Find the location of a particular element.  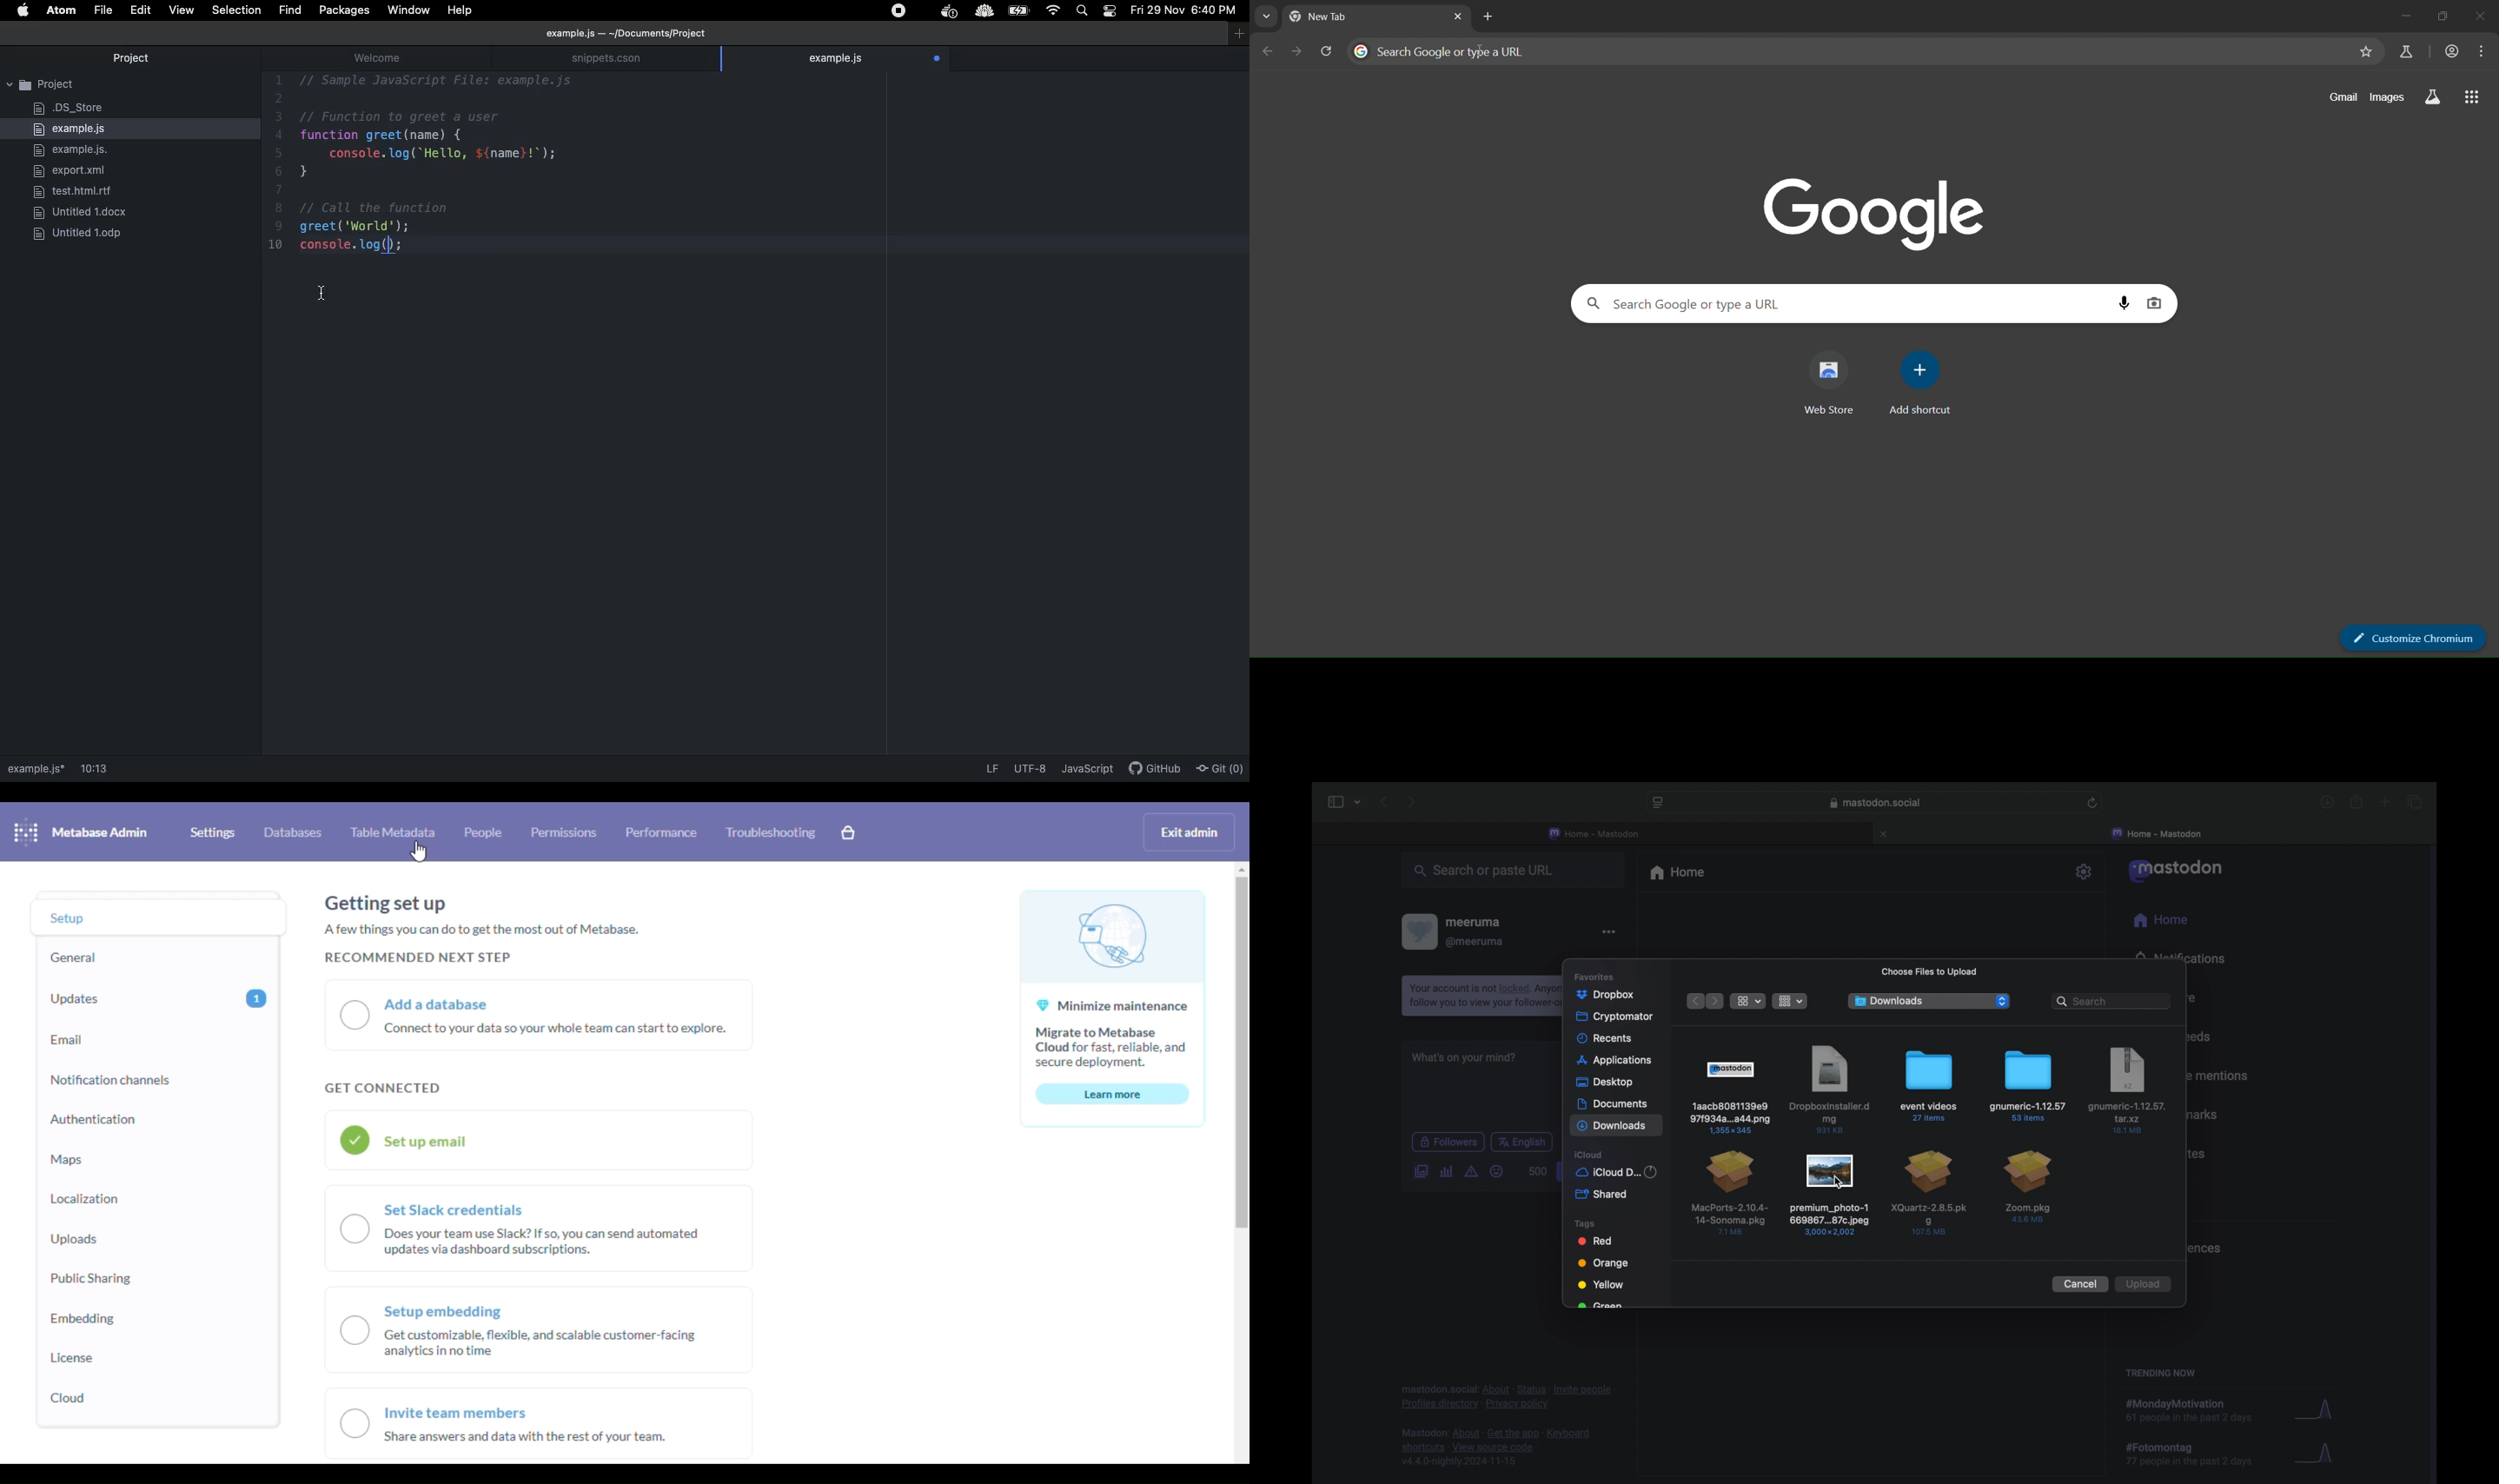

new tab is located at coordinates (1489, 16).